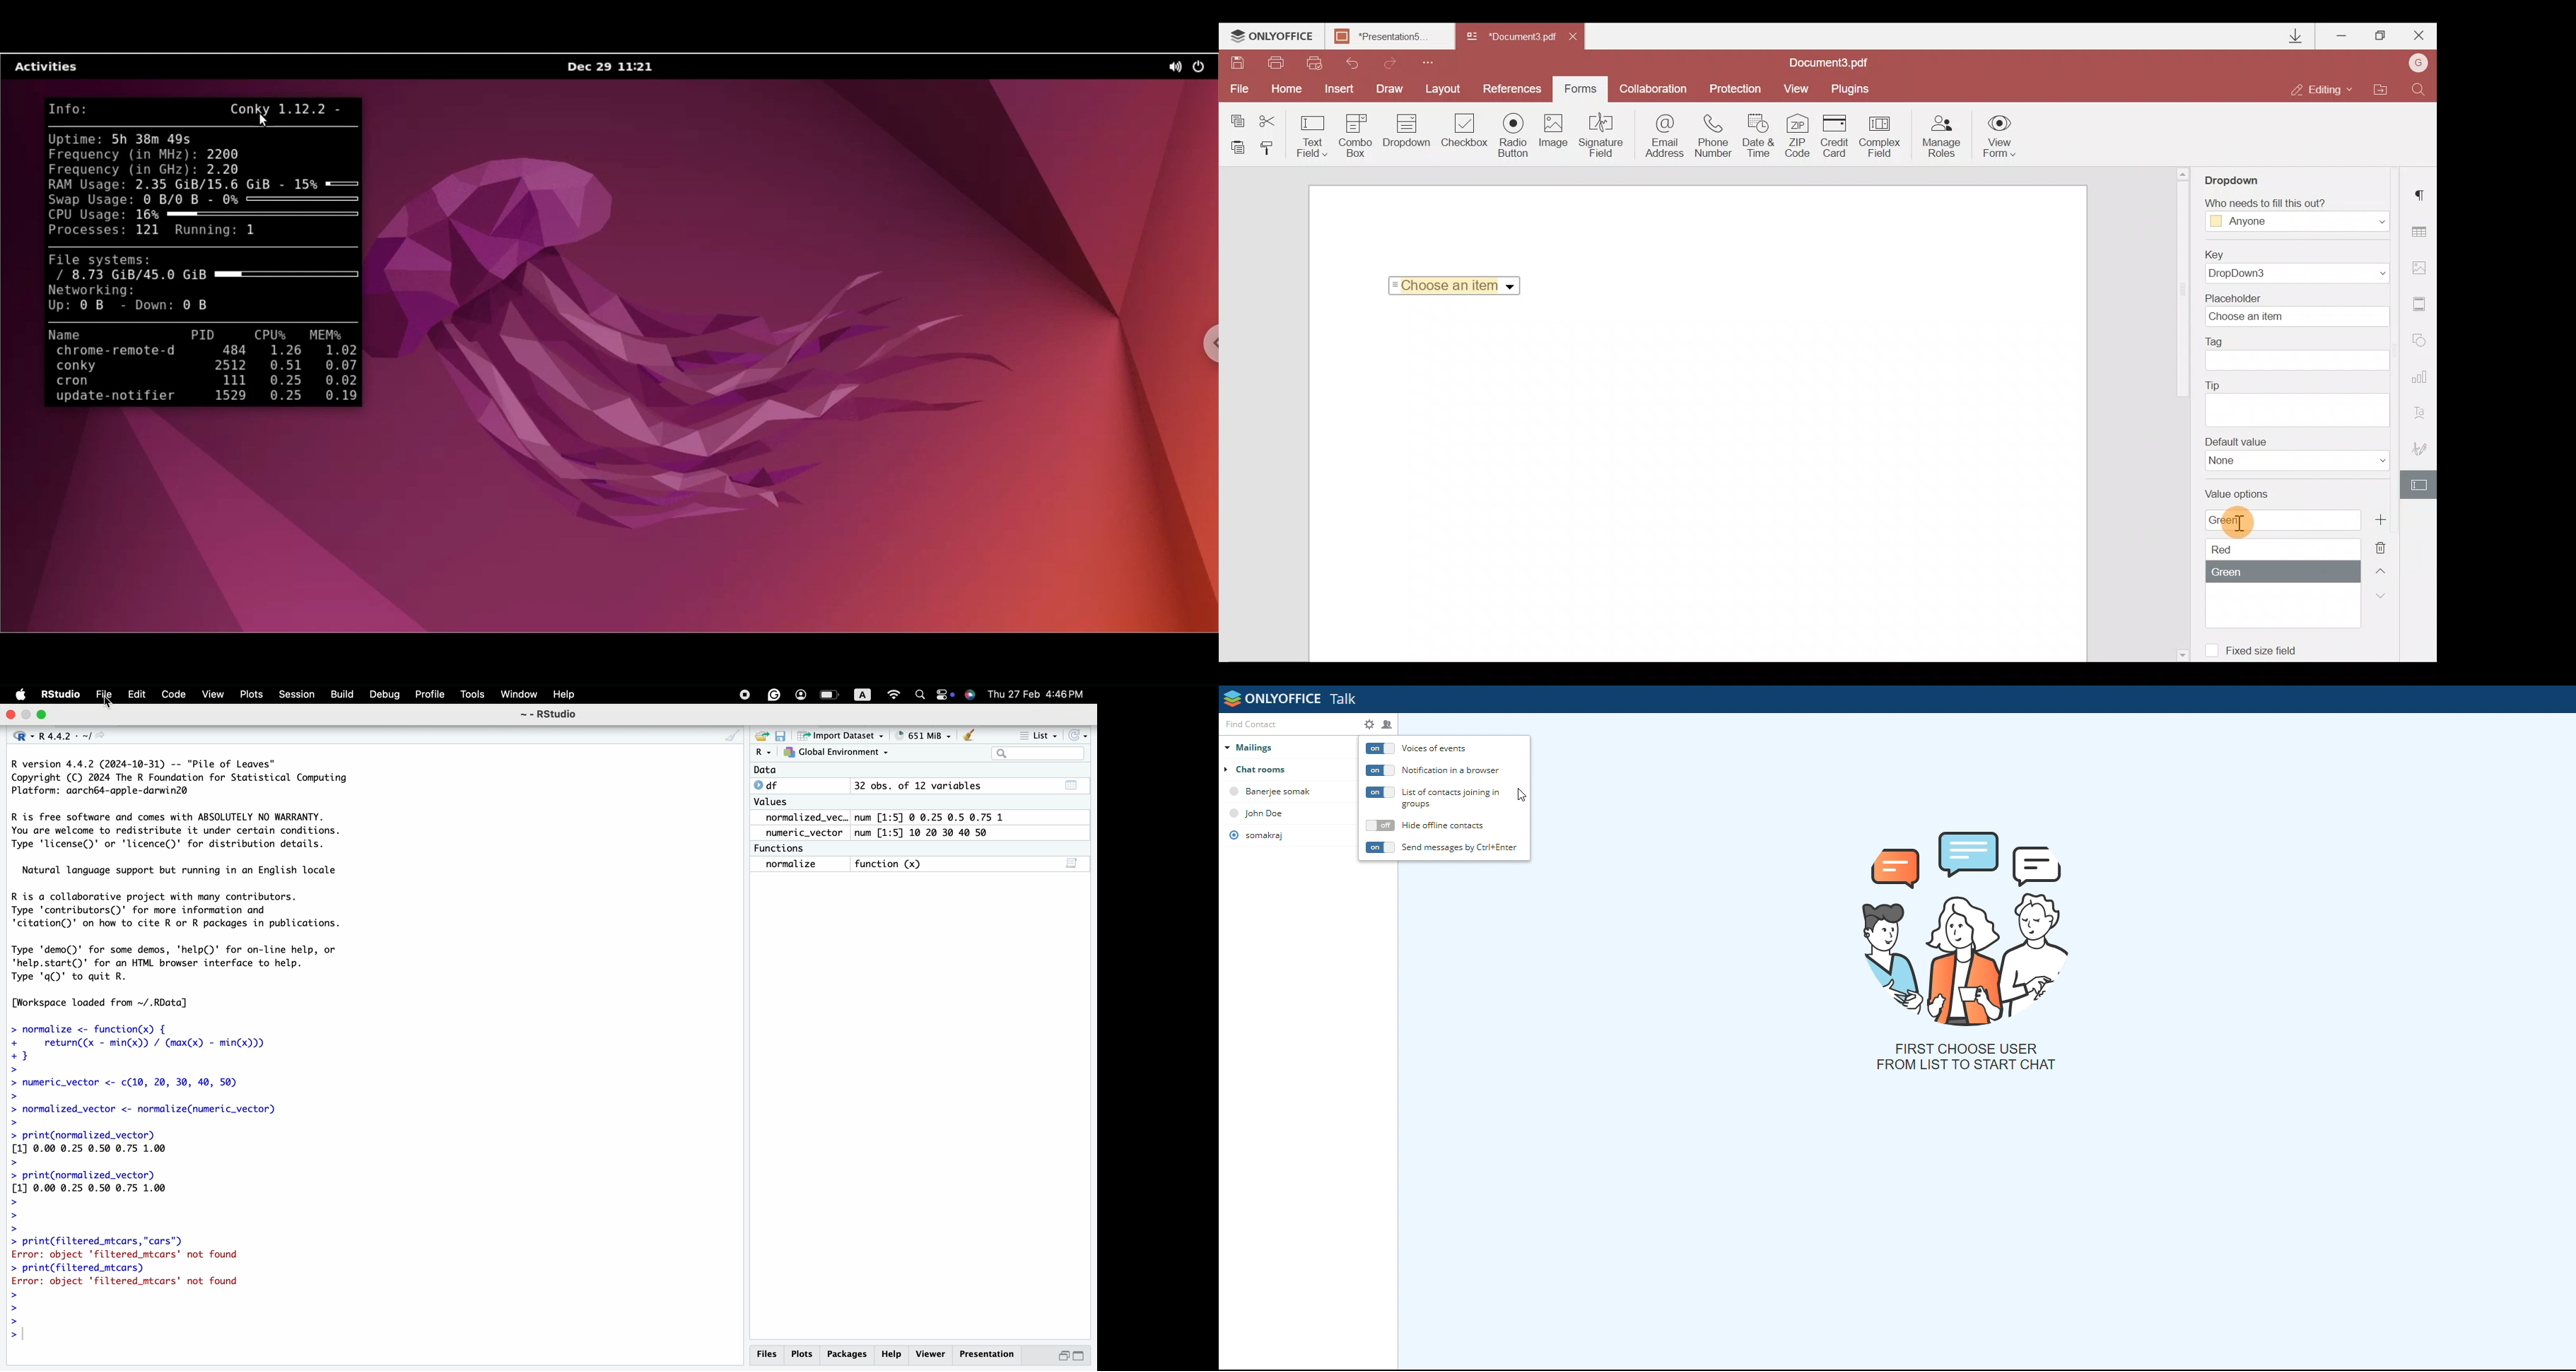 The height and width of the screenshot is (1372, 2576). What do you see at coordinates (1696, 485) in the screenshot?
I see `Working area` at bounding box center [1696, 485].